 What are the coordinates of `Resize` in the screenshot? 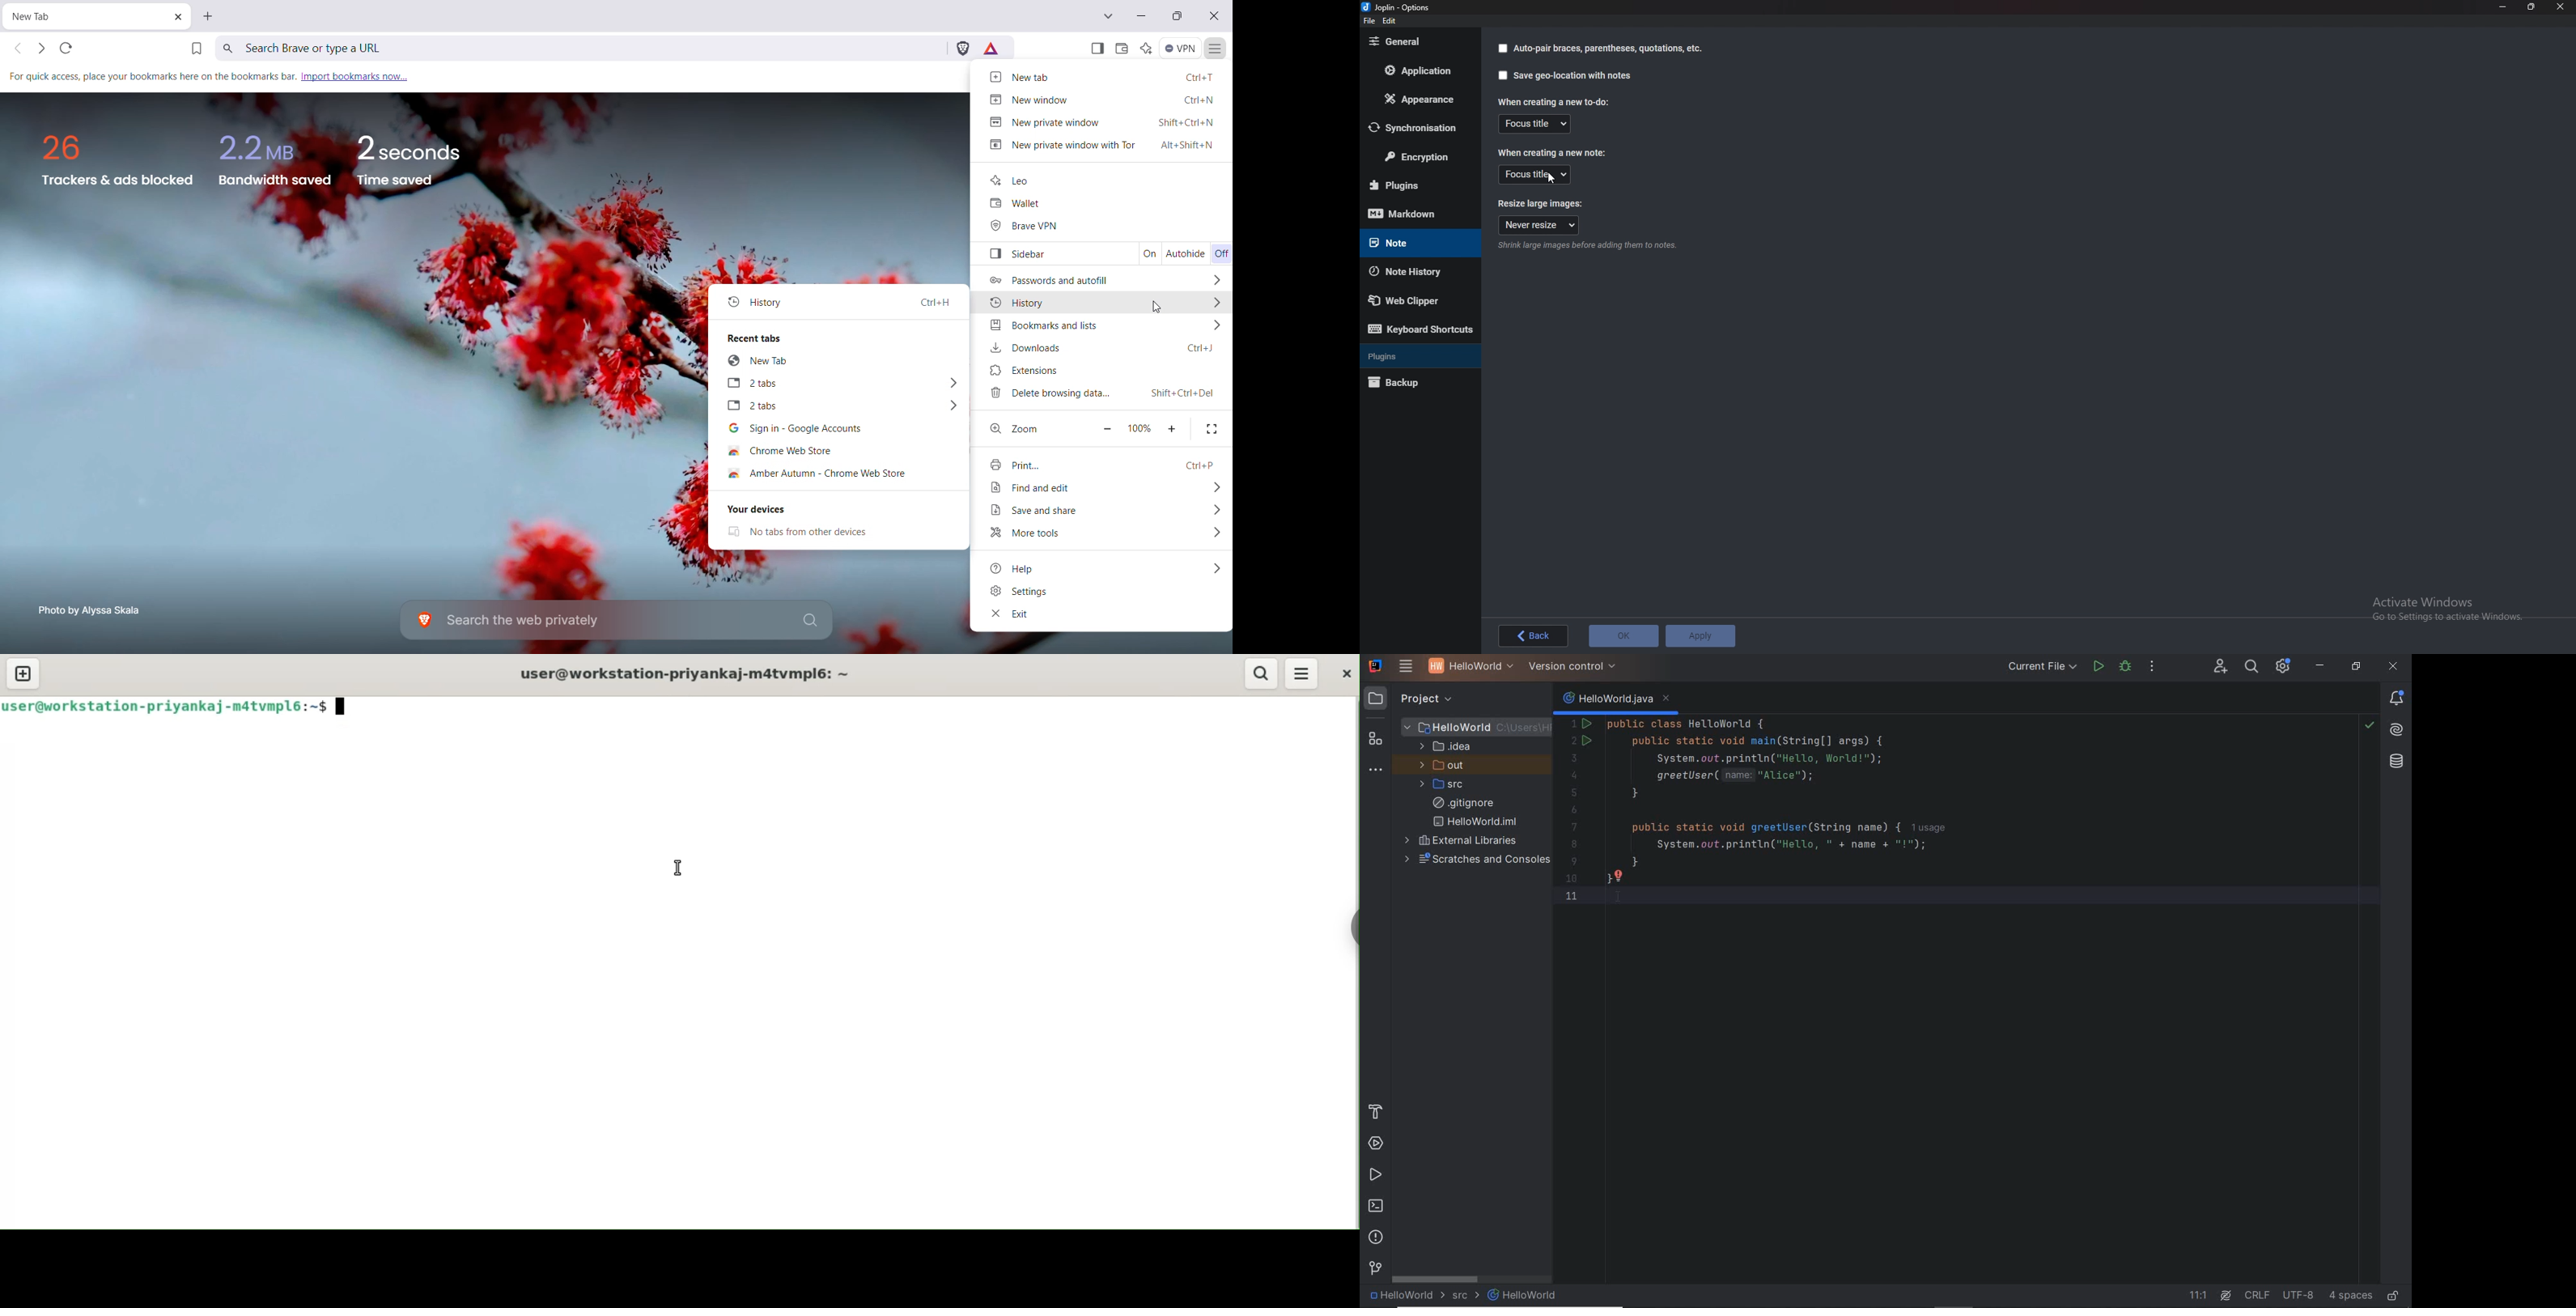 It's located at (2529, 8).